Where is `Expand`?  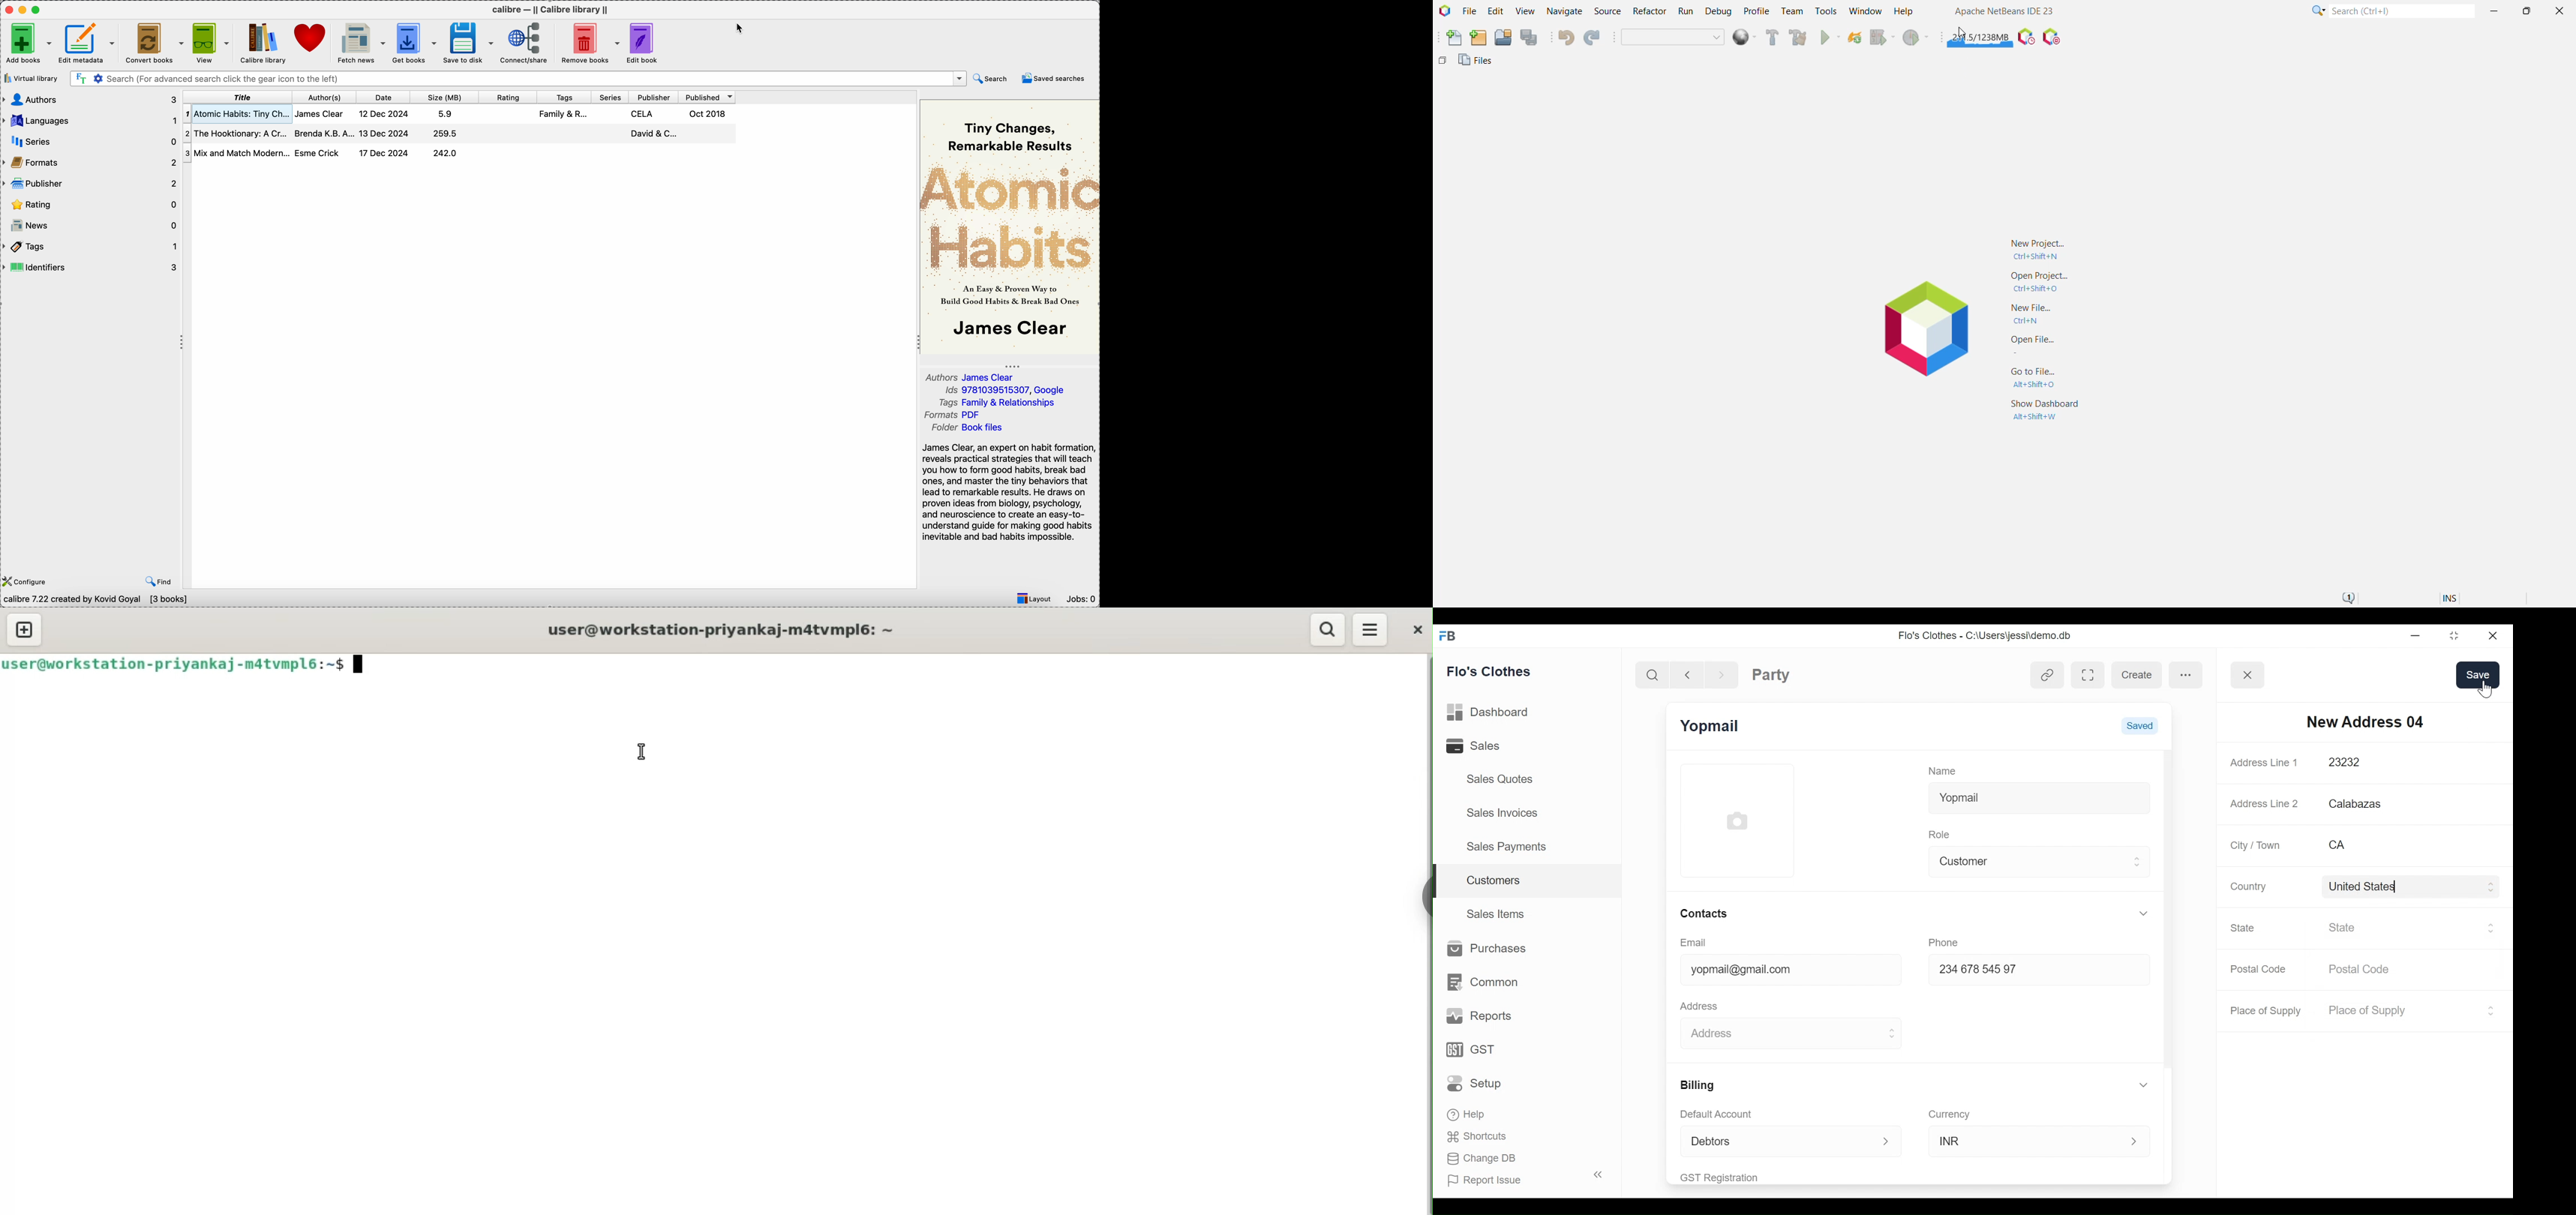 Expand is located at coordinates (2143, 913).